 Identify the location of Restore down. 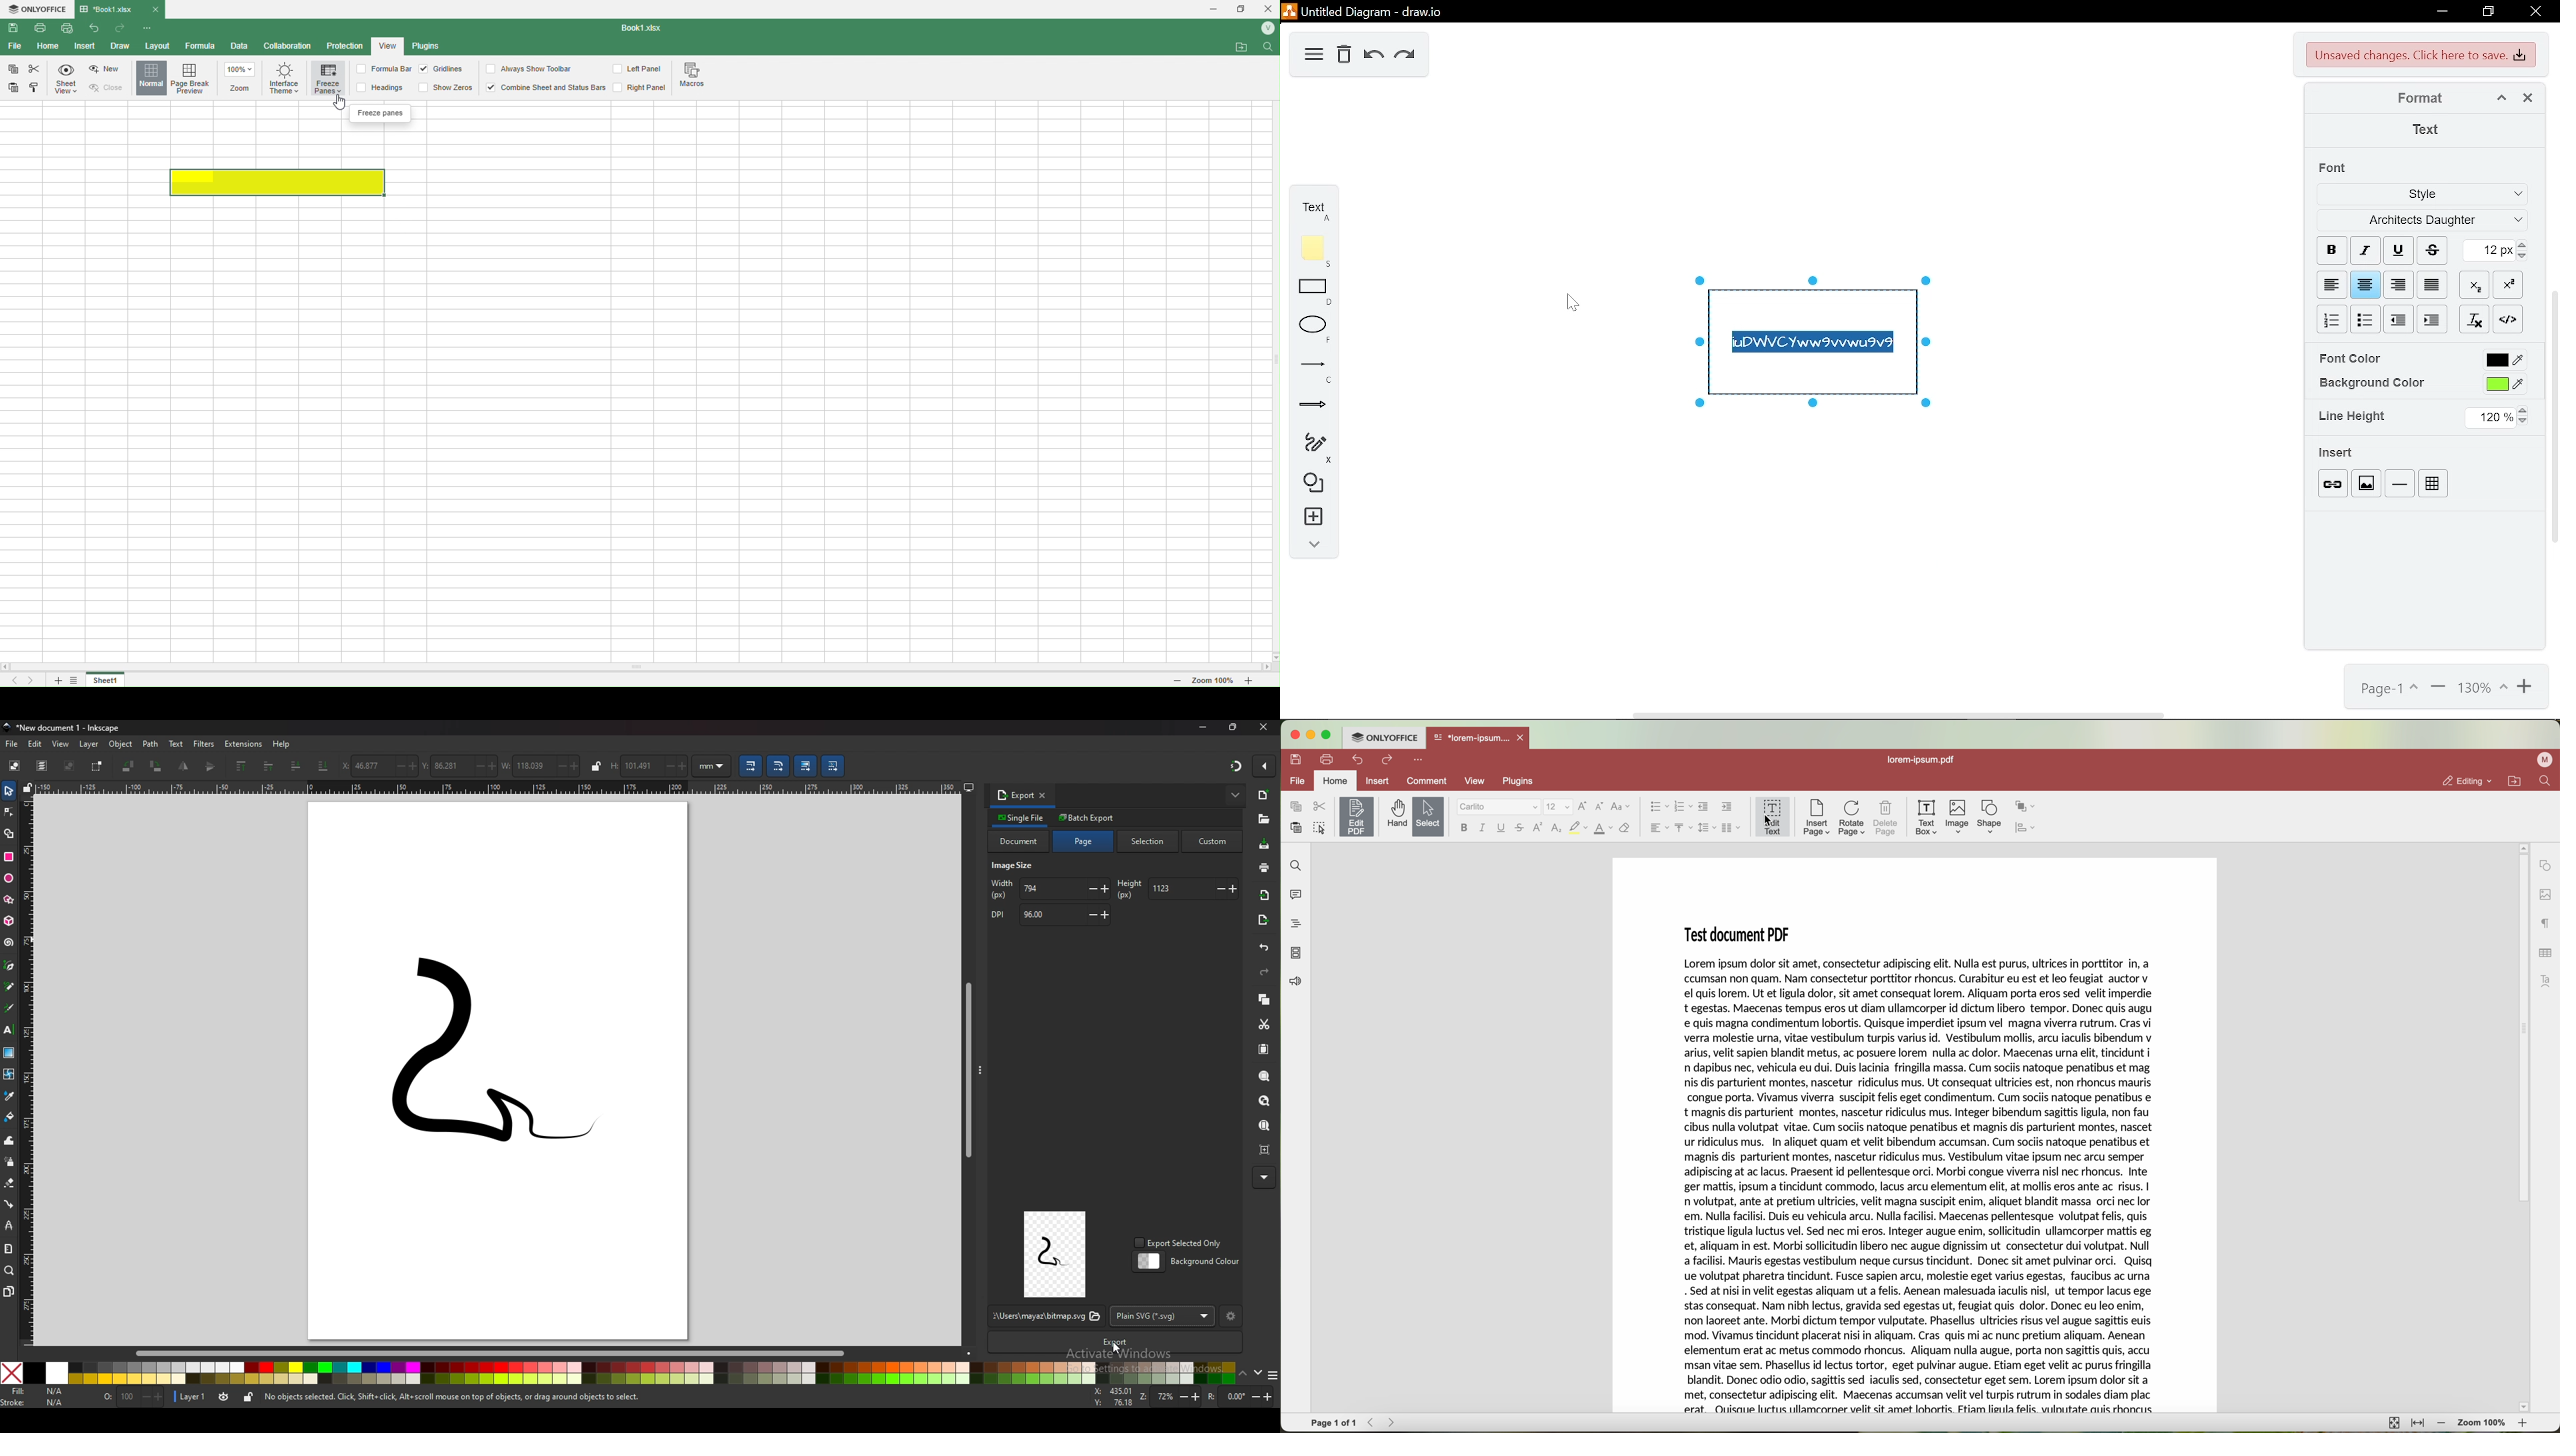
(1241, 10).